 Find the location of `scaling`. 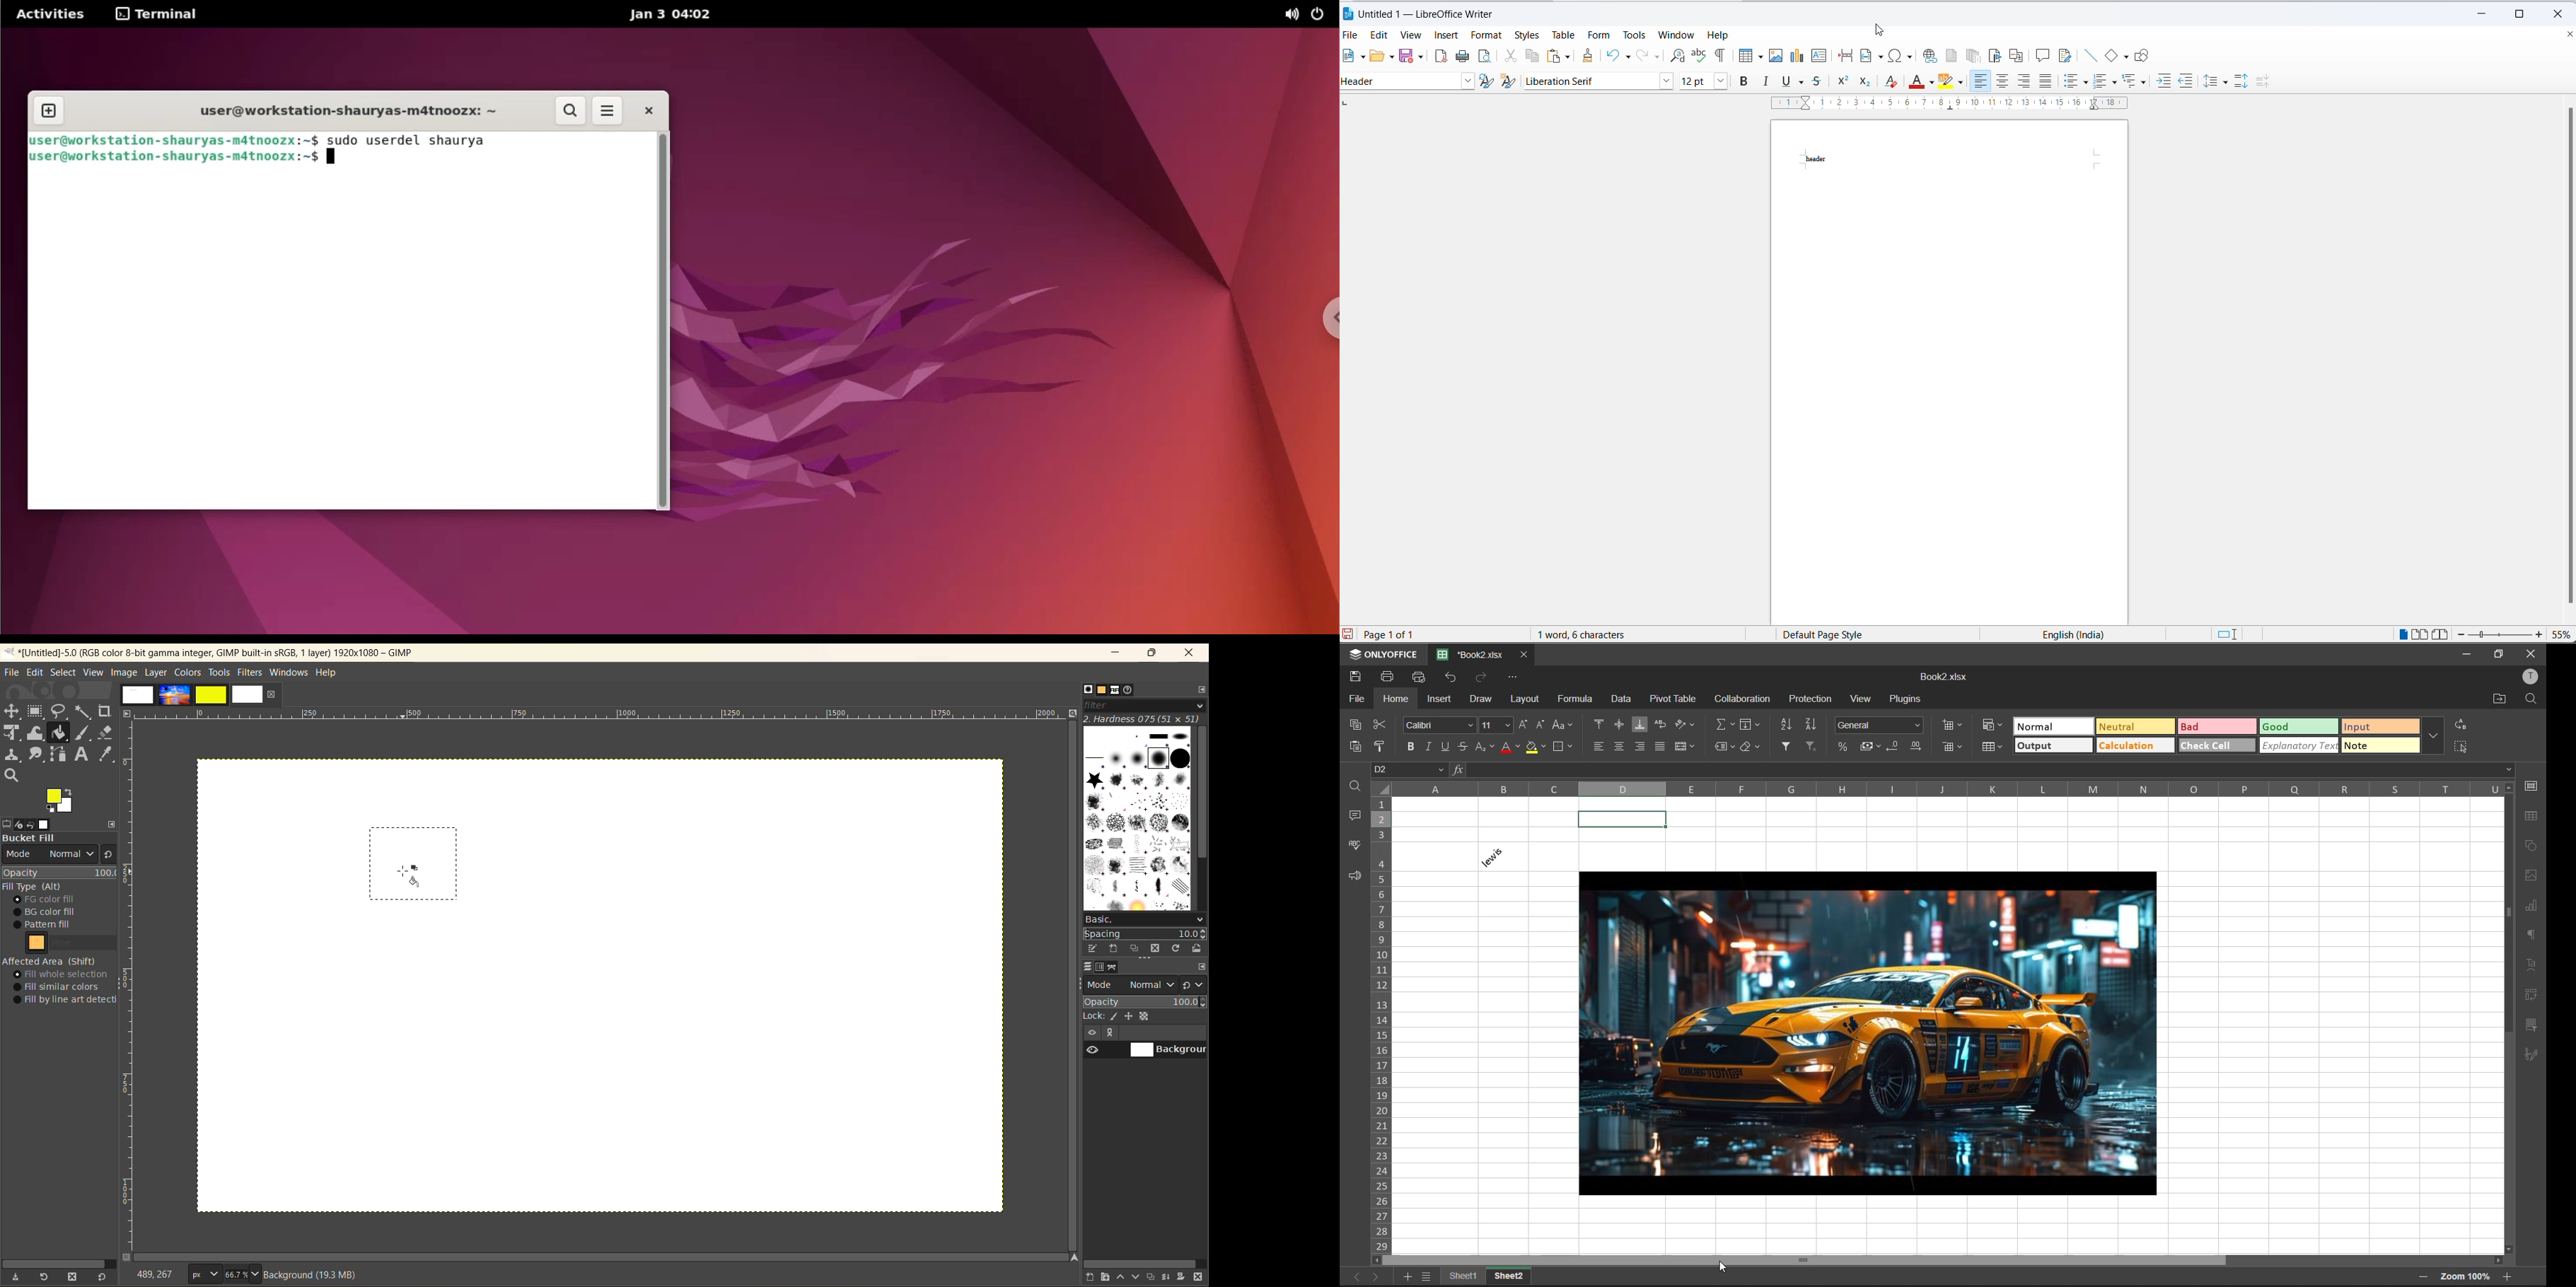

scaling is located at coordinates (1960, 106).